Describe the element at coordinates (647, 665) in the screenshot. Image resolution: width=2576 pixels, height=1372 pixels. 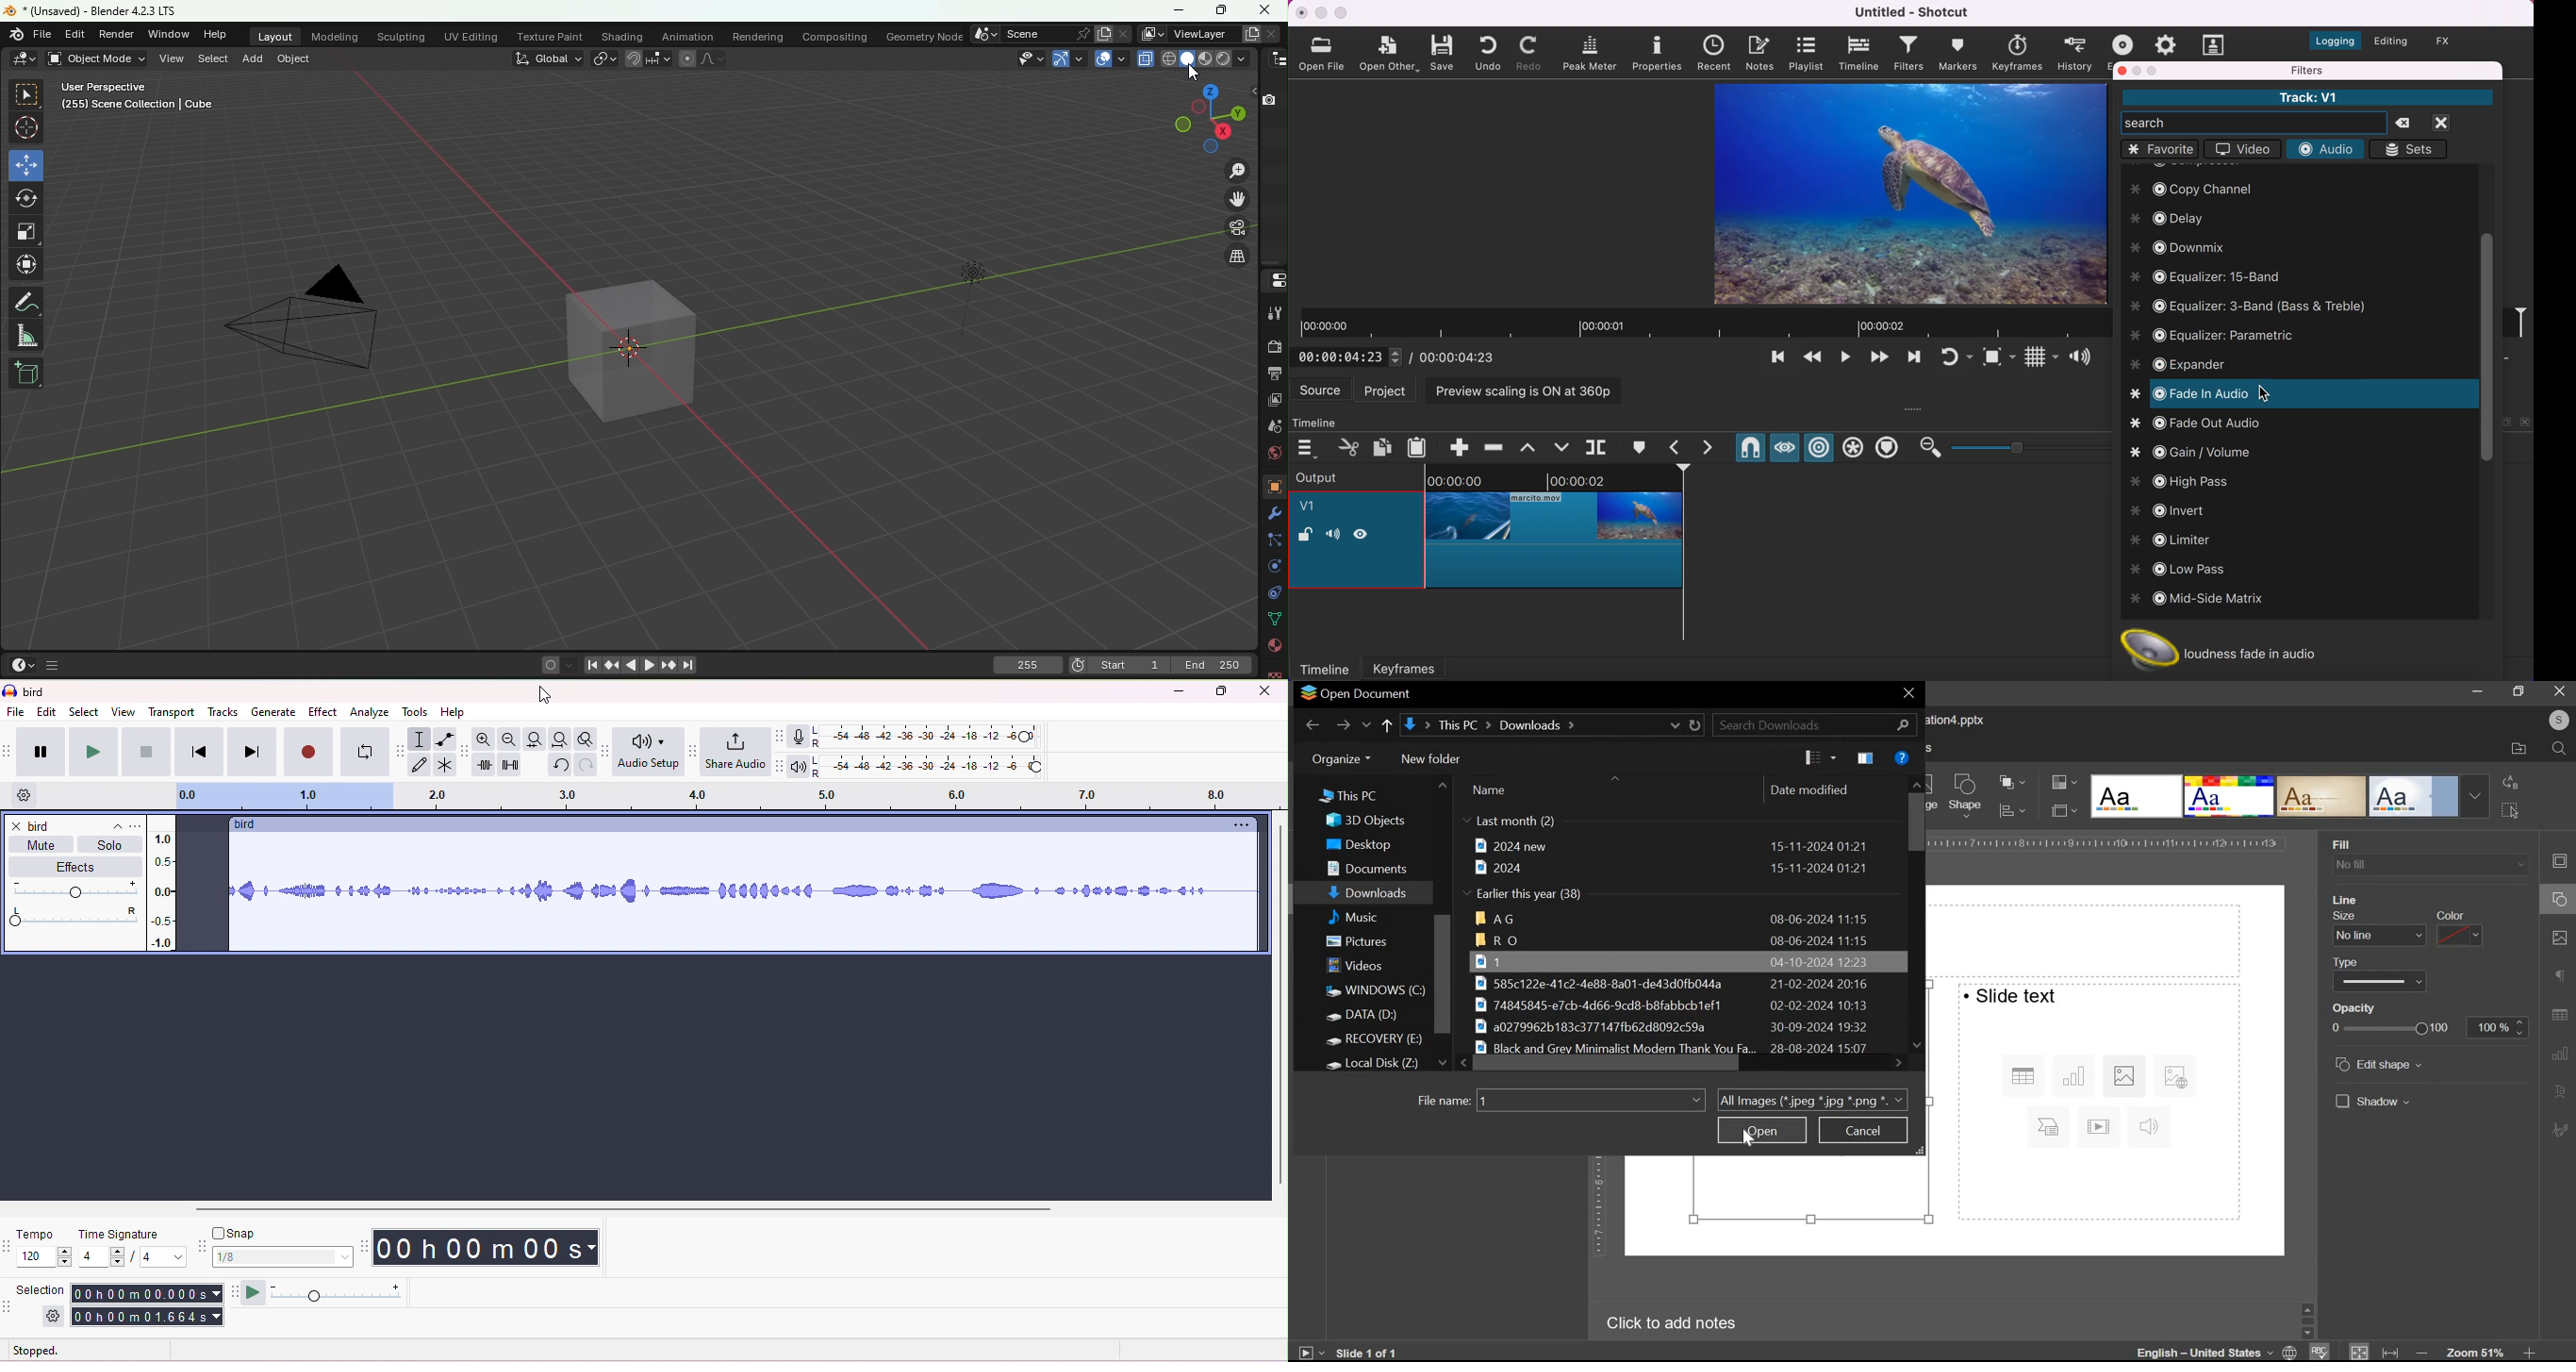
I see `Play animation` at that location.